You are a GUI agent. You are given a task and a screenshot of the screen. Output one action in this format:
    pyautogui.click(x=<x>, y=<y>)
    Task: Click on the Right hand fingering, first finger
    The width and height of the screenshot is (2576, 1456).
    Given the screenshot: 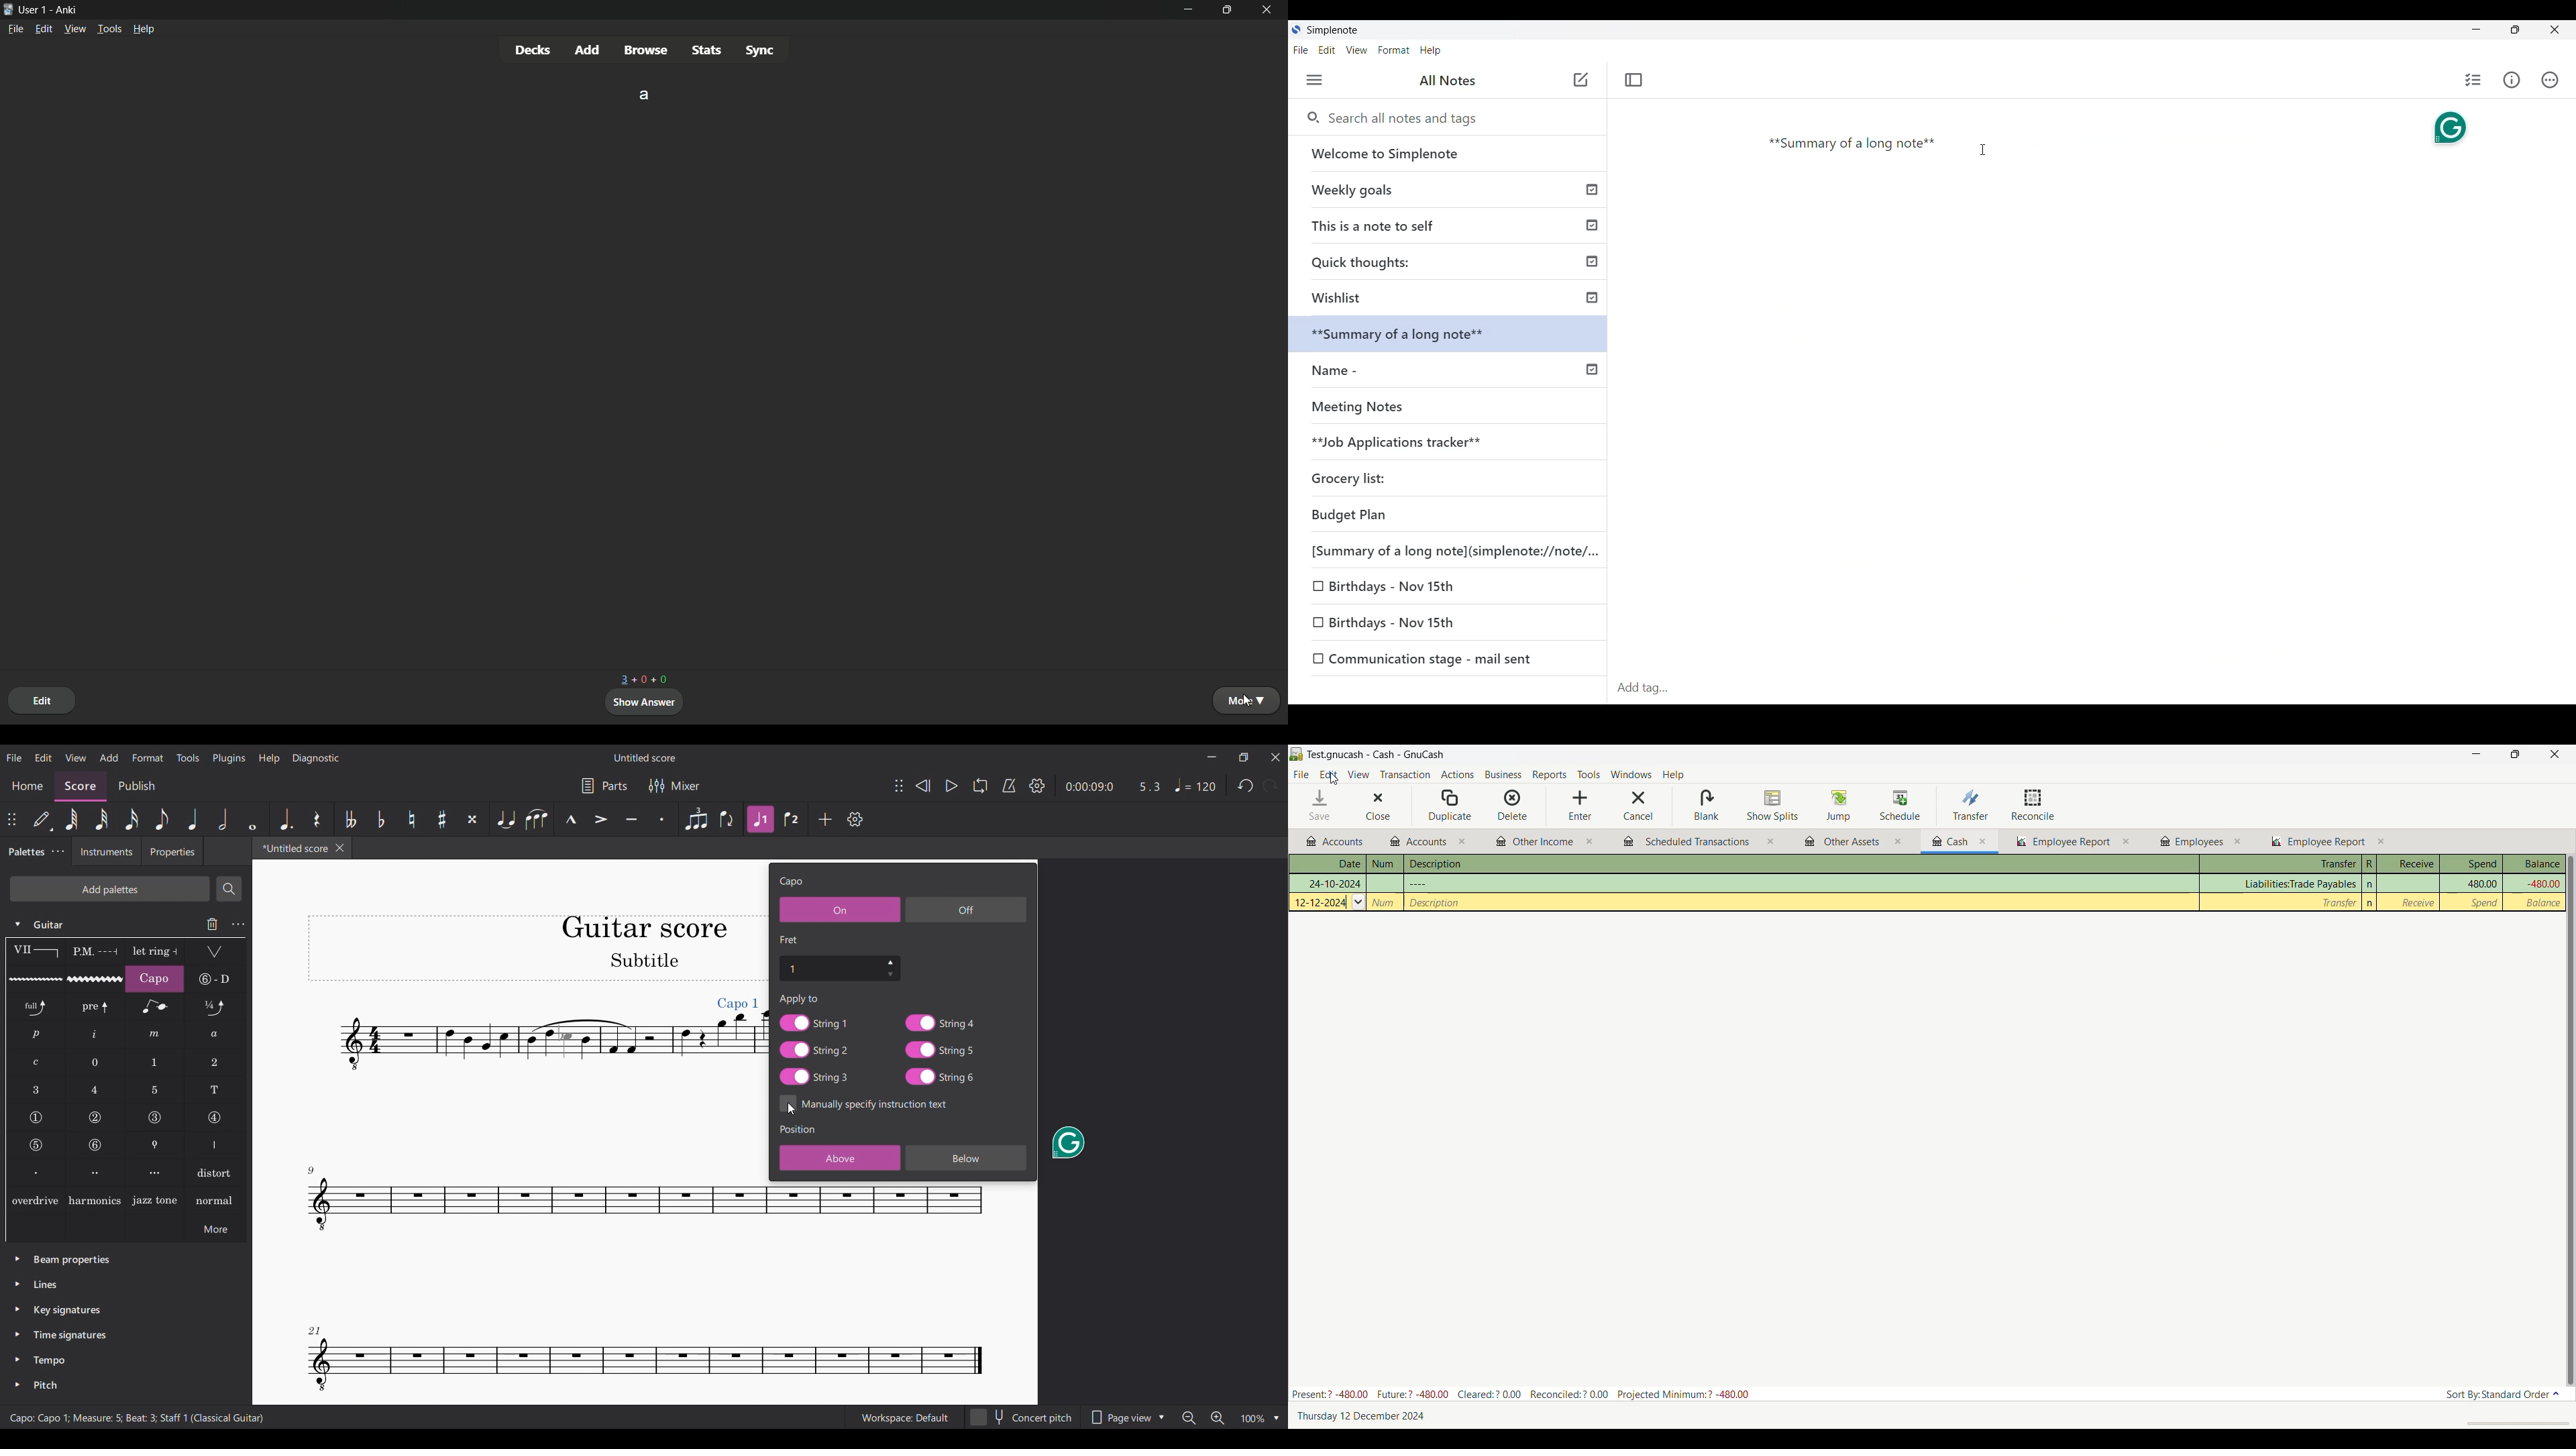 What is the action you would take?
    pyautogui.click(x=35, y=1172)
    